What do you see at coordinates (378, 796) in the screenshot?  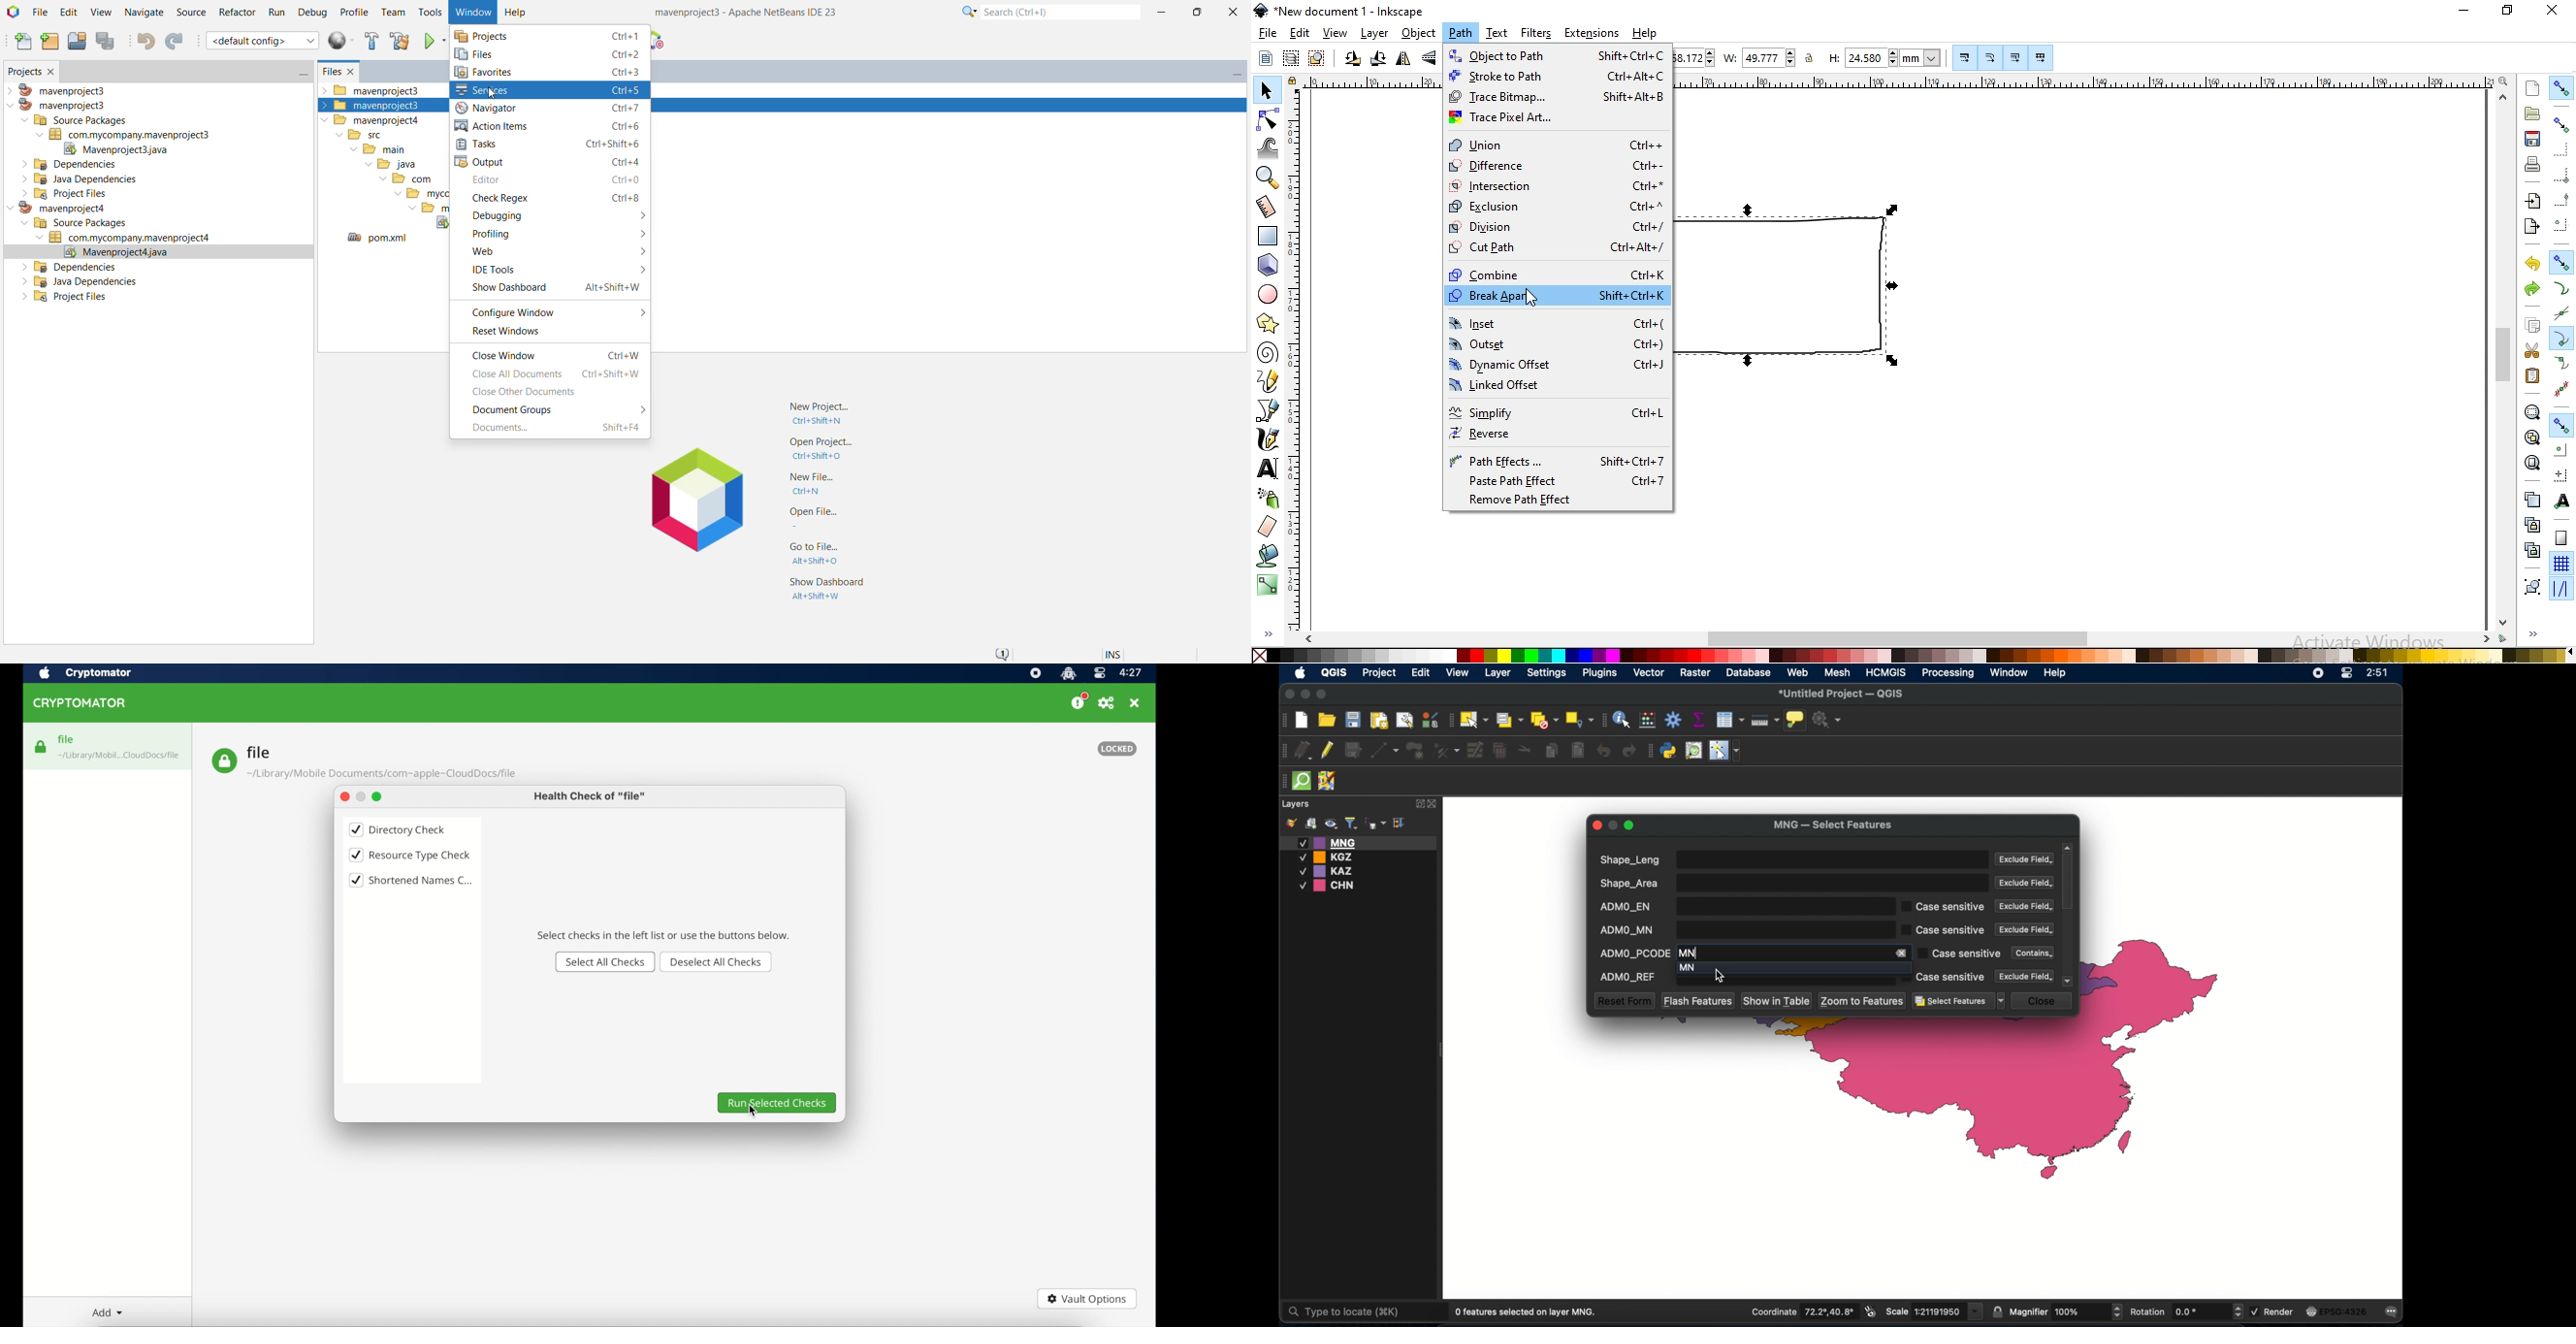 I see `maximize` at bounding box center [378, 796].